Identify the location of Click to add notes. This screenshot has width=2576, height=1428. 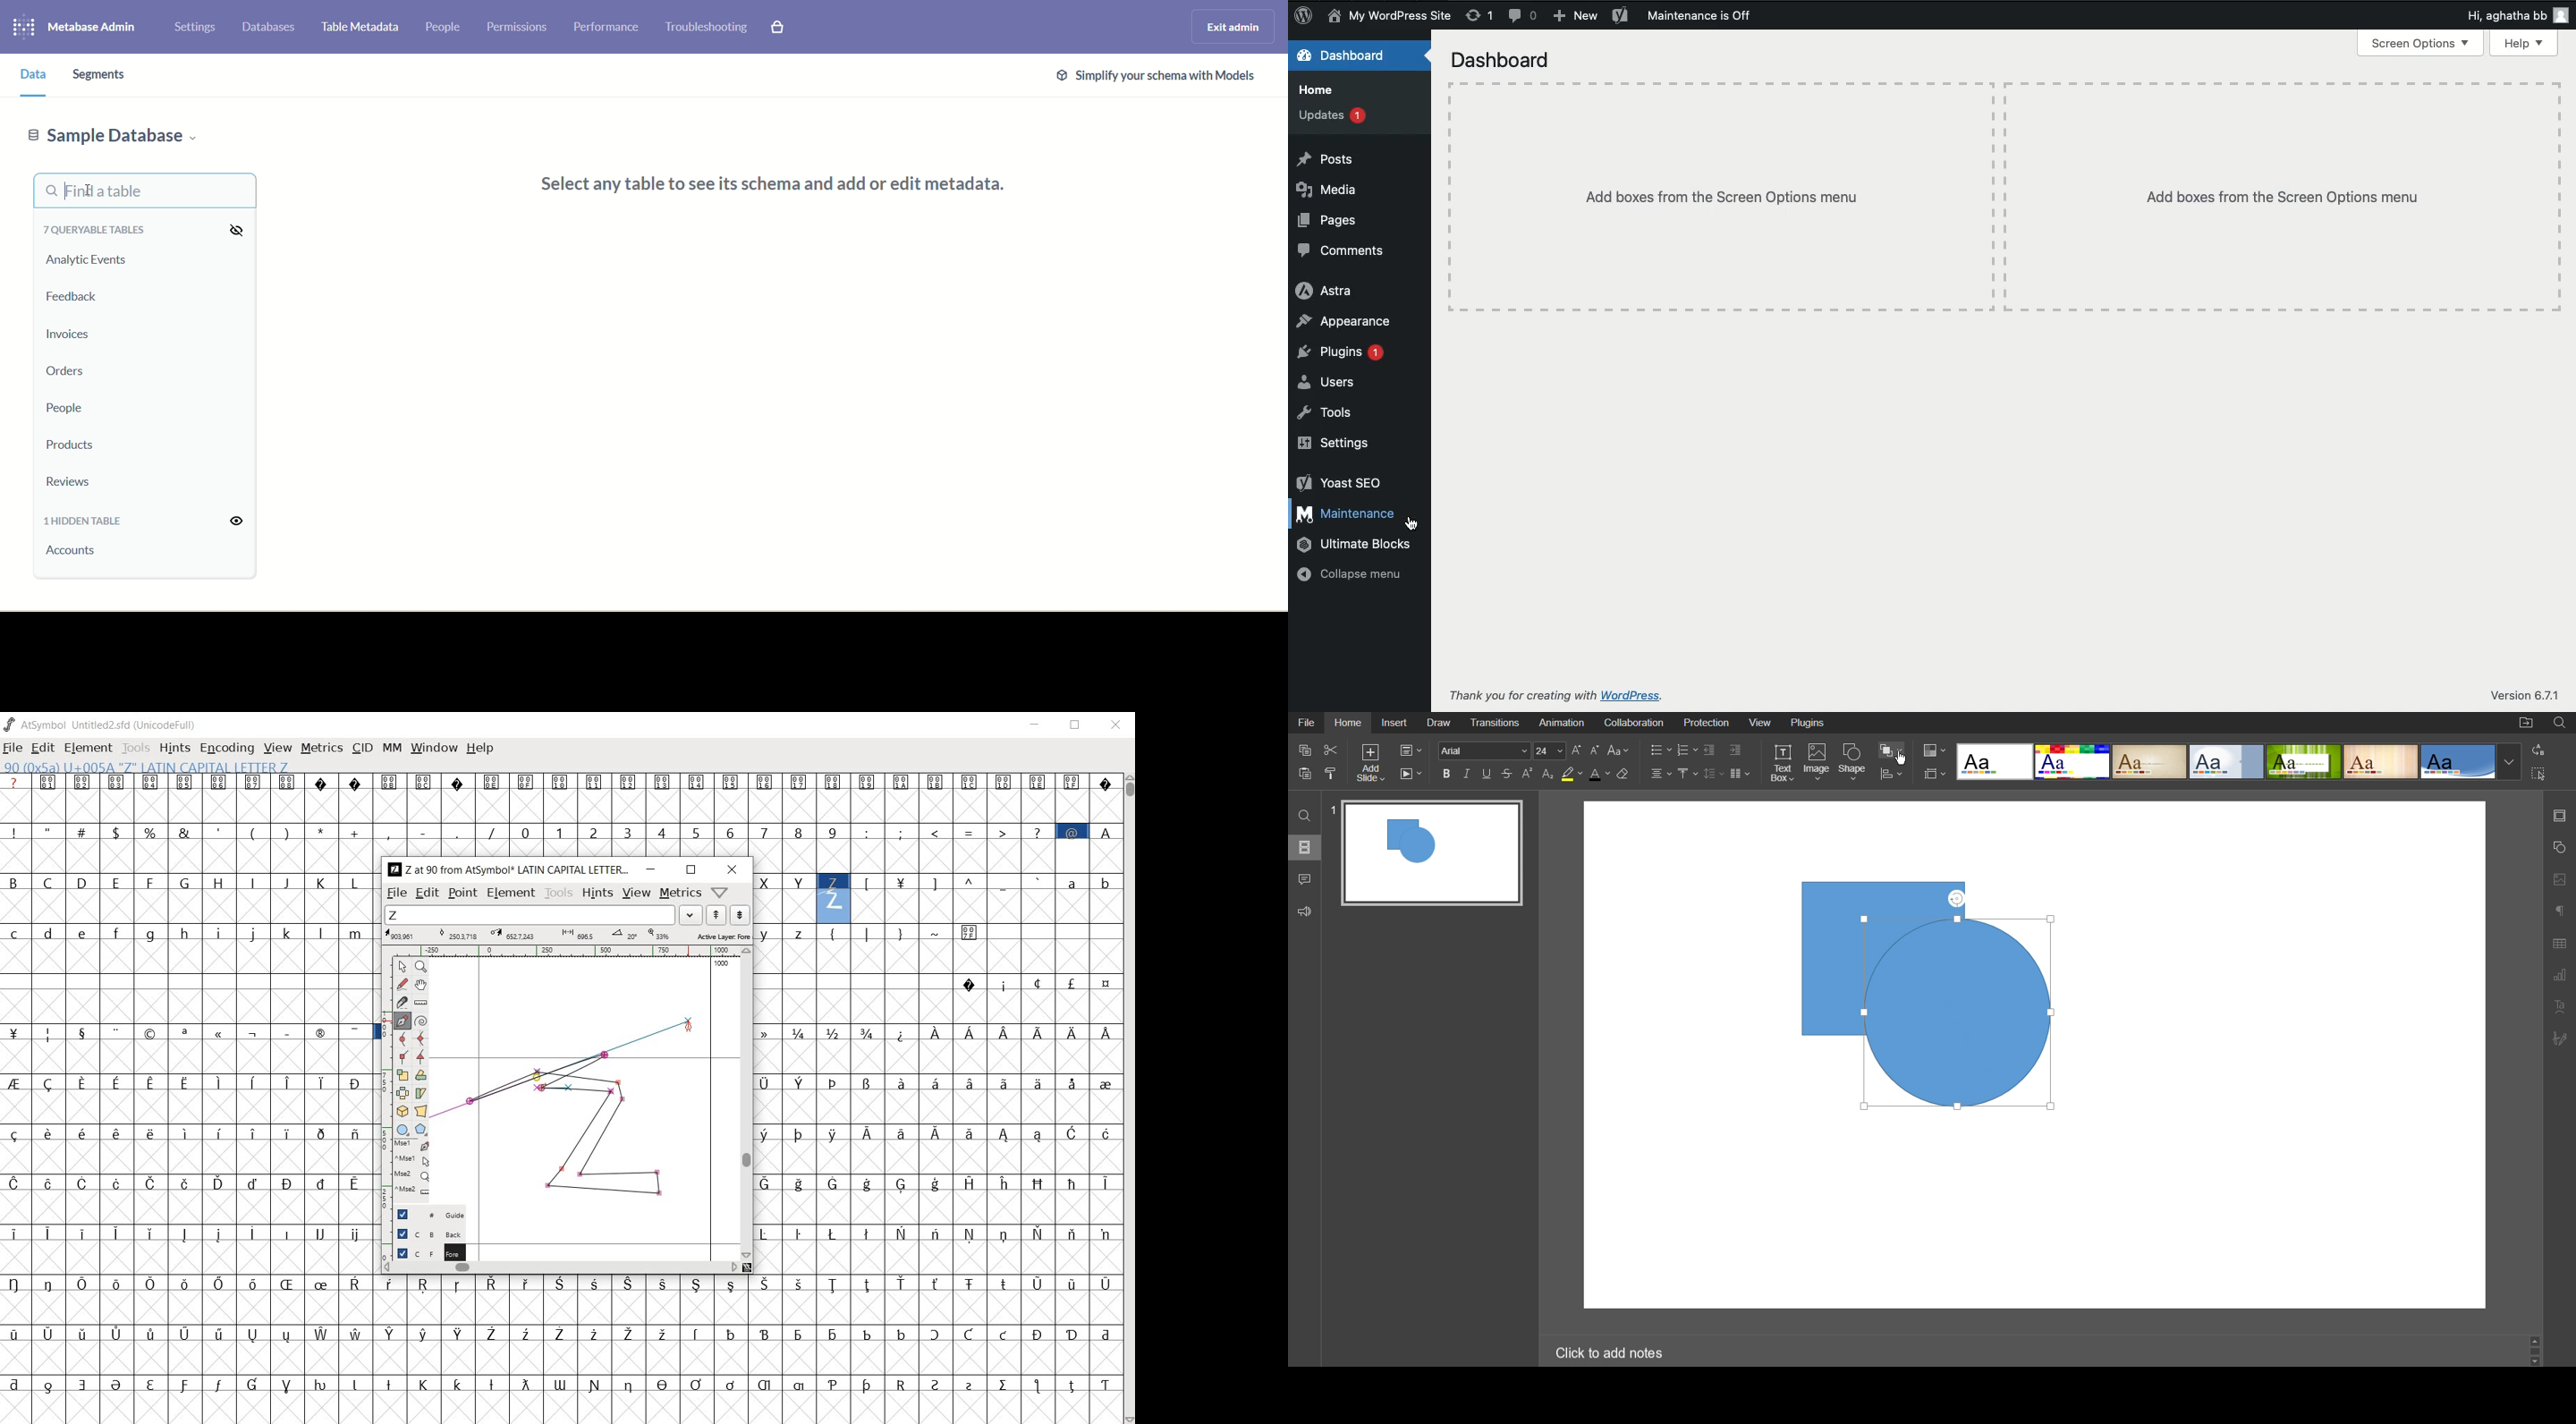
(1609, 1352).